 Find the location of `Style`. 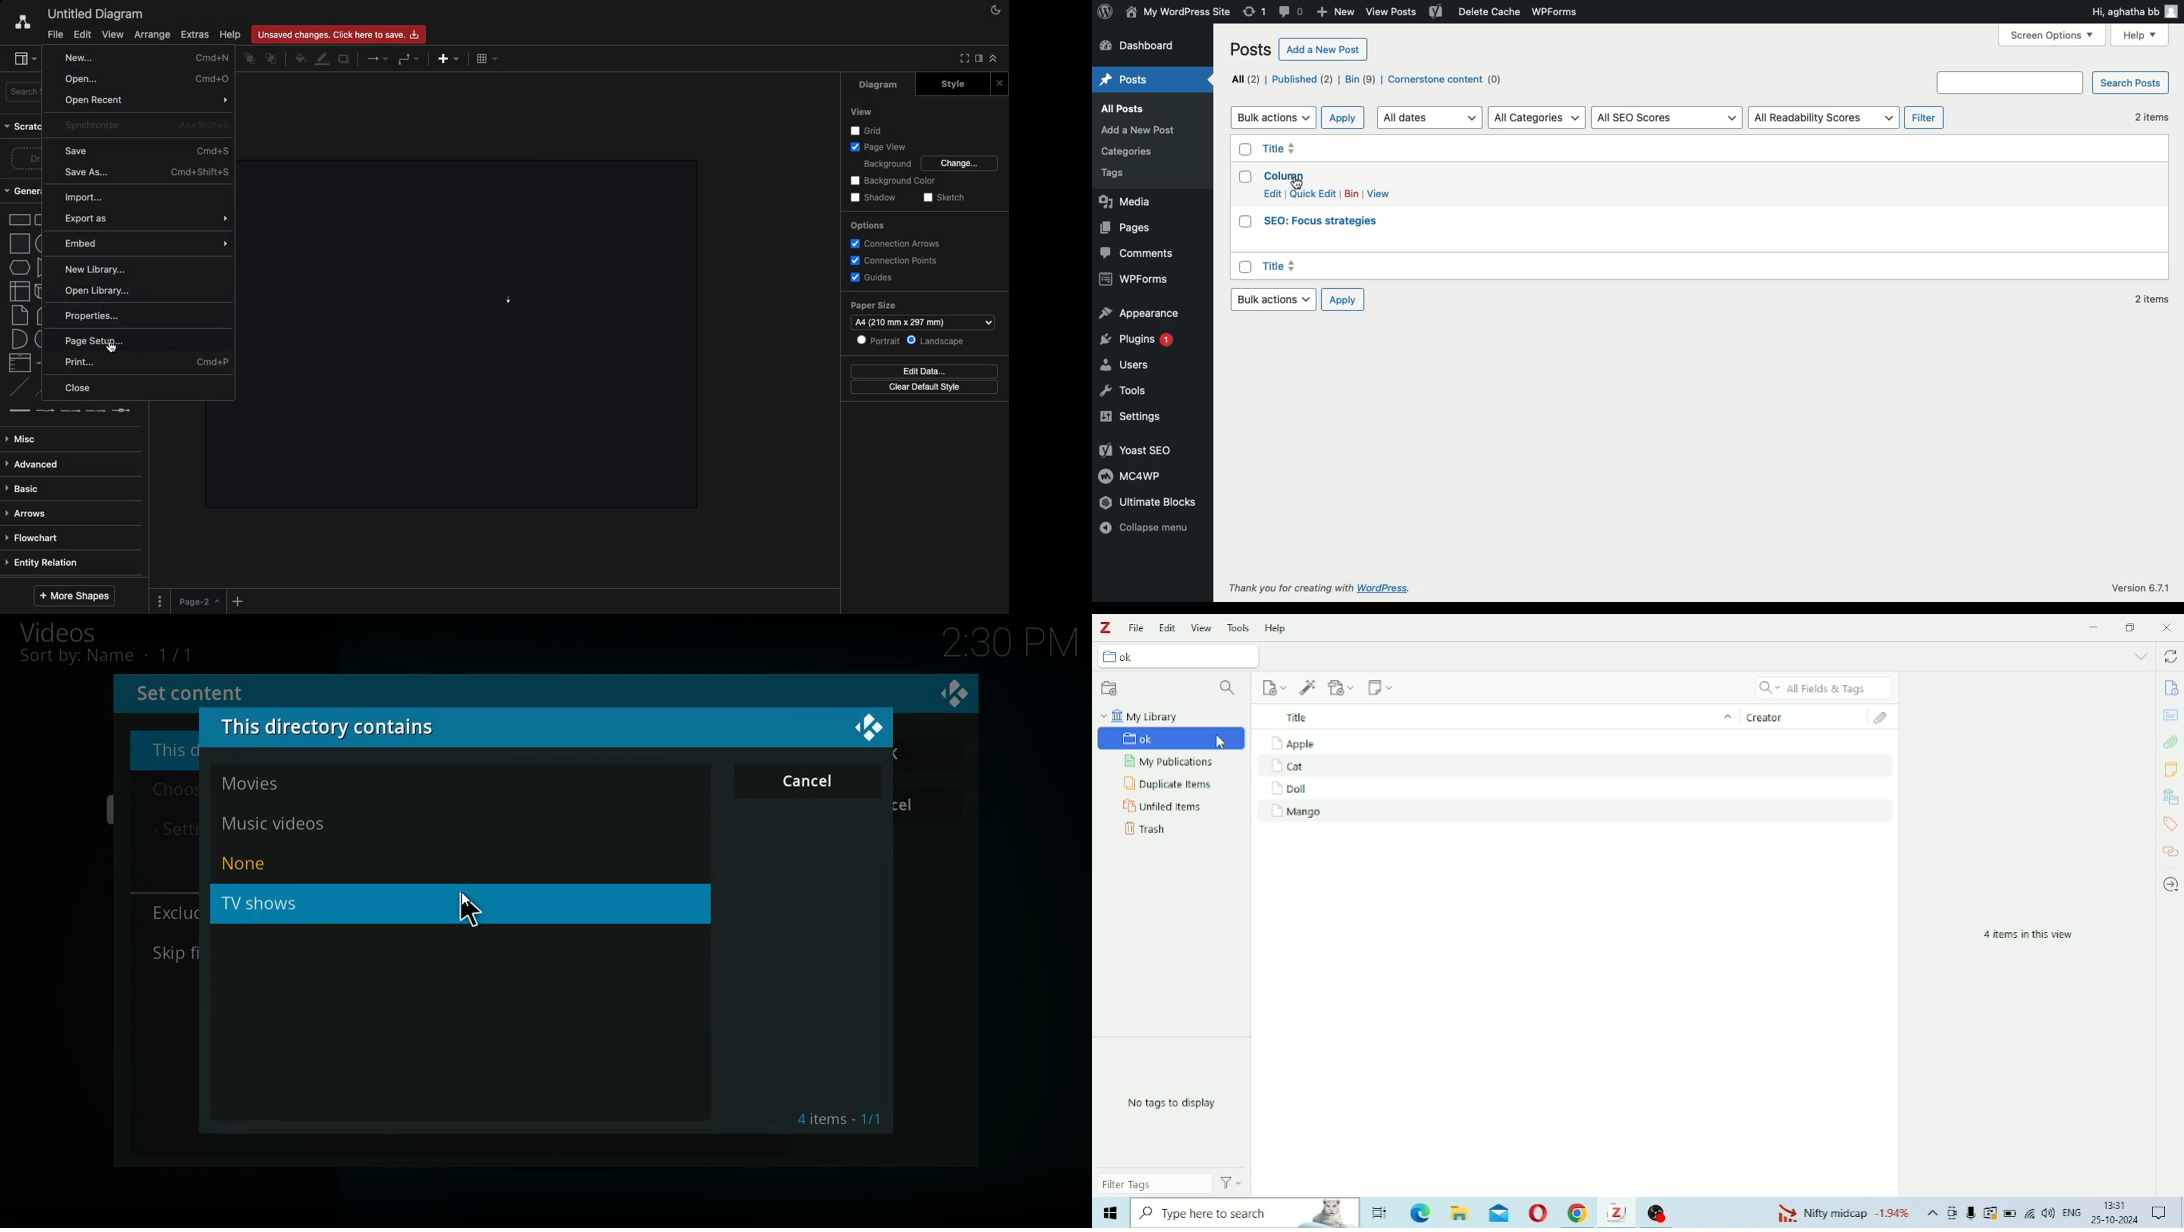

Style is located at coordinates (953, 84).